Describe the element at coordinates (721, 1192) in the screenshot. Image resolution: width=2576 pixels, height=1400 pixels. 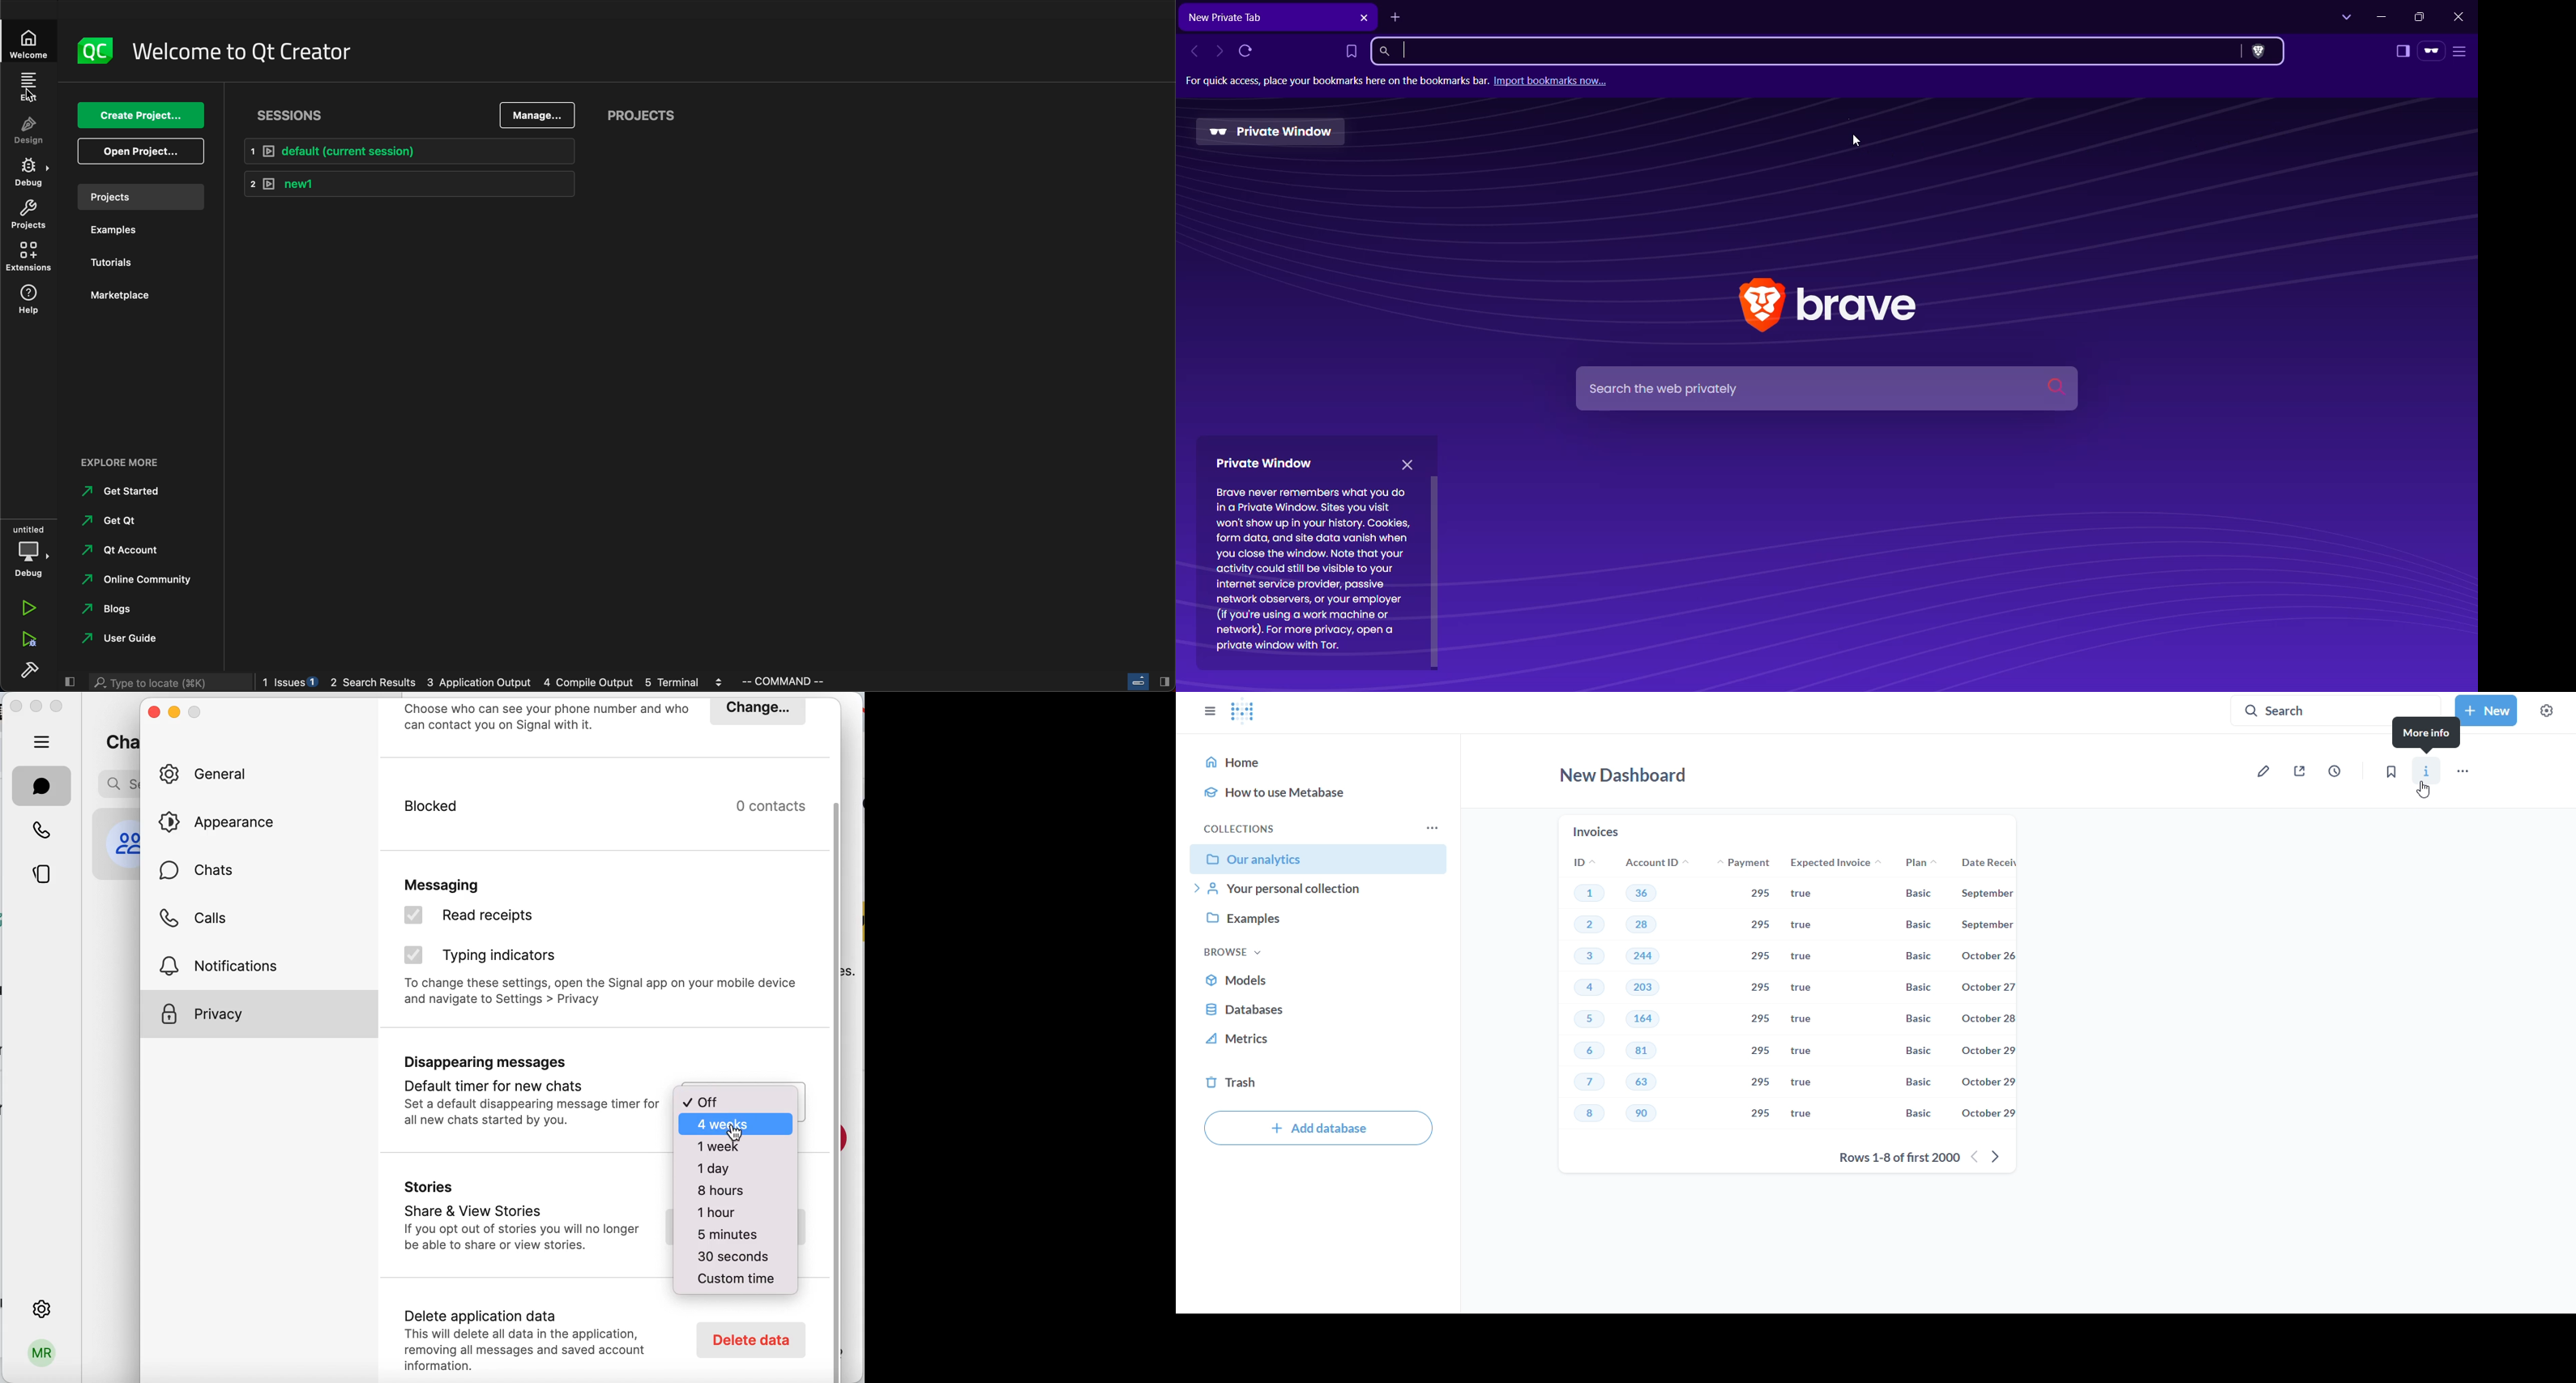
I see `8 hours` at that location.